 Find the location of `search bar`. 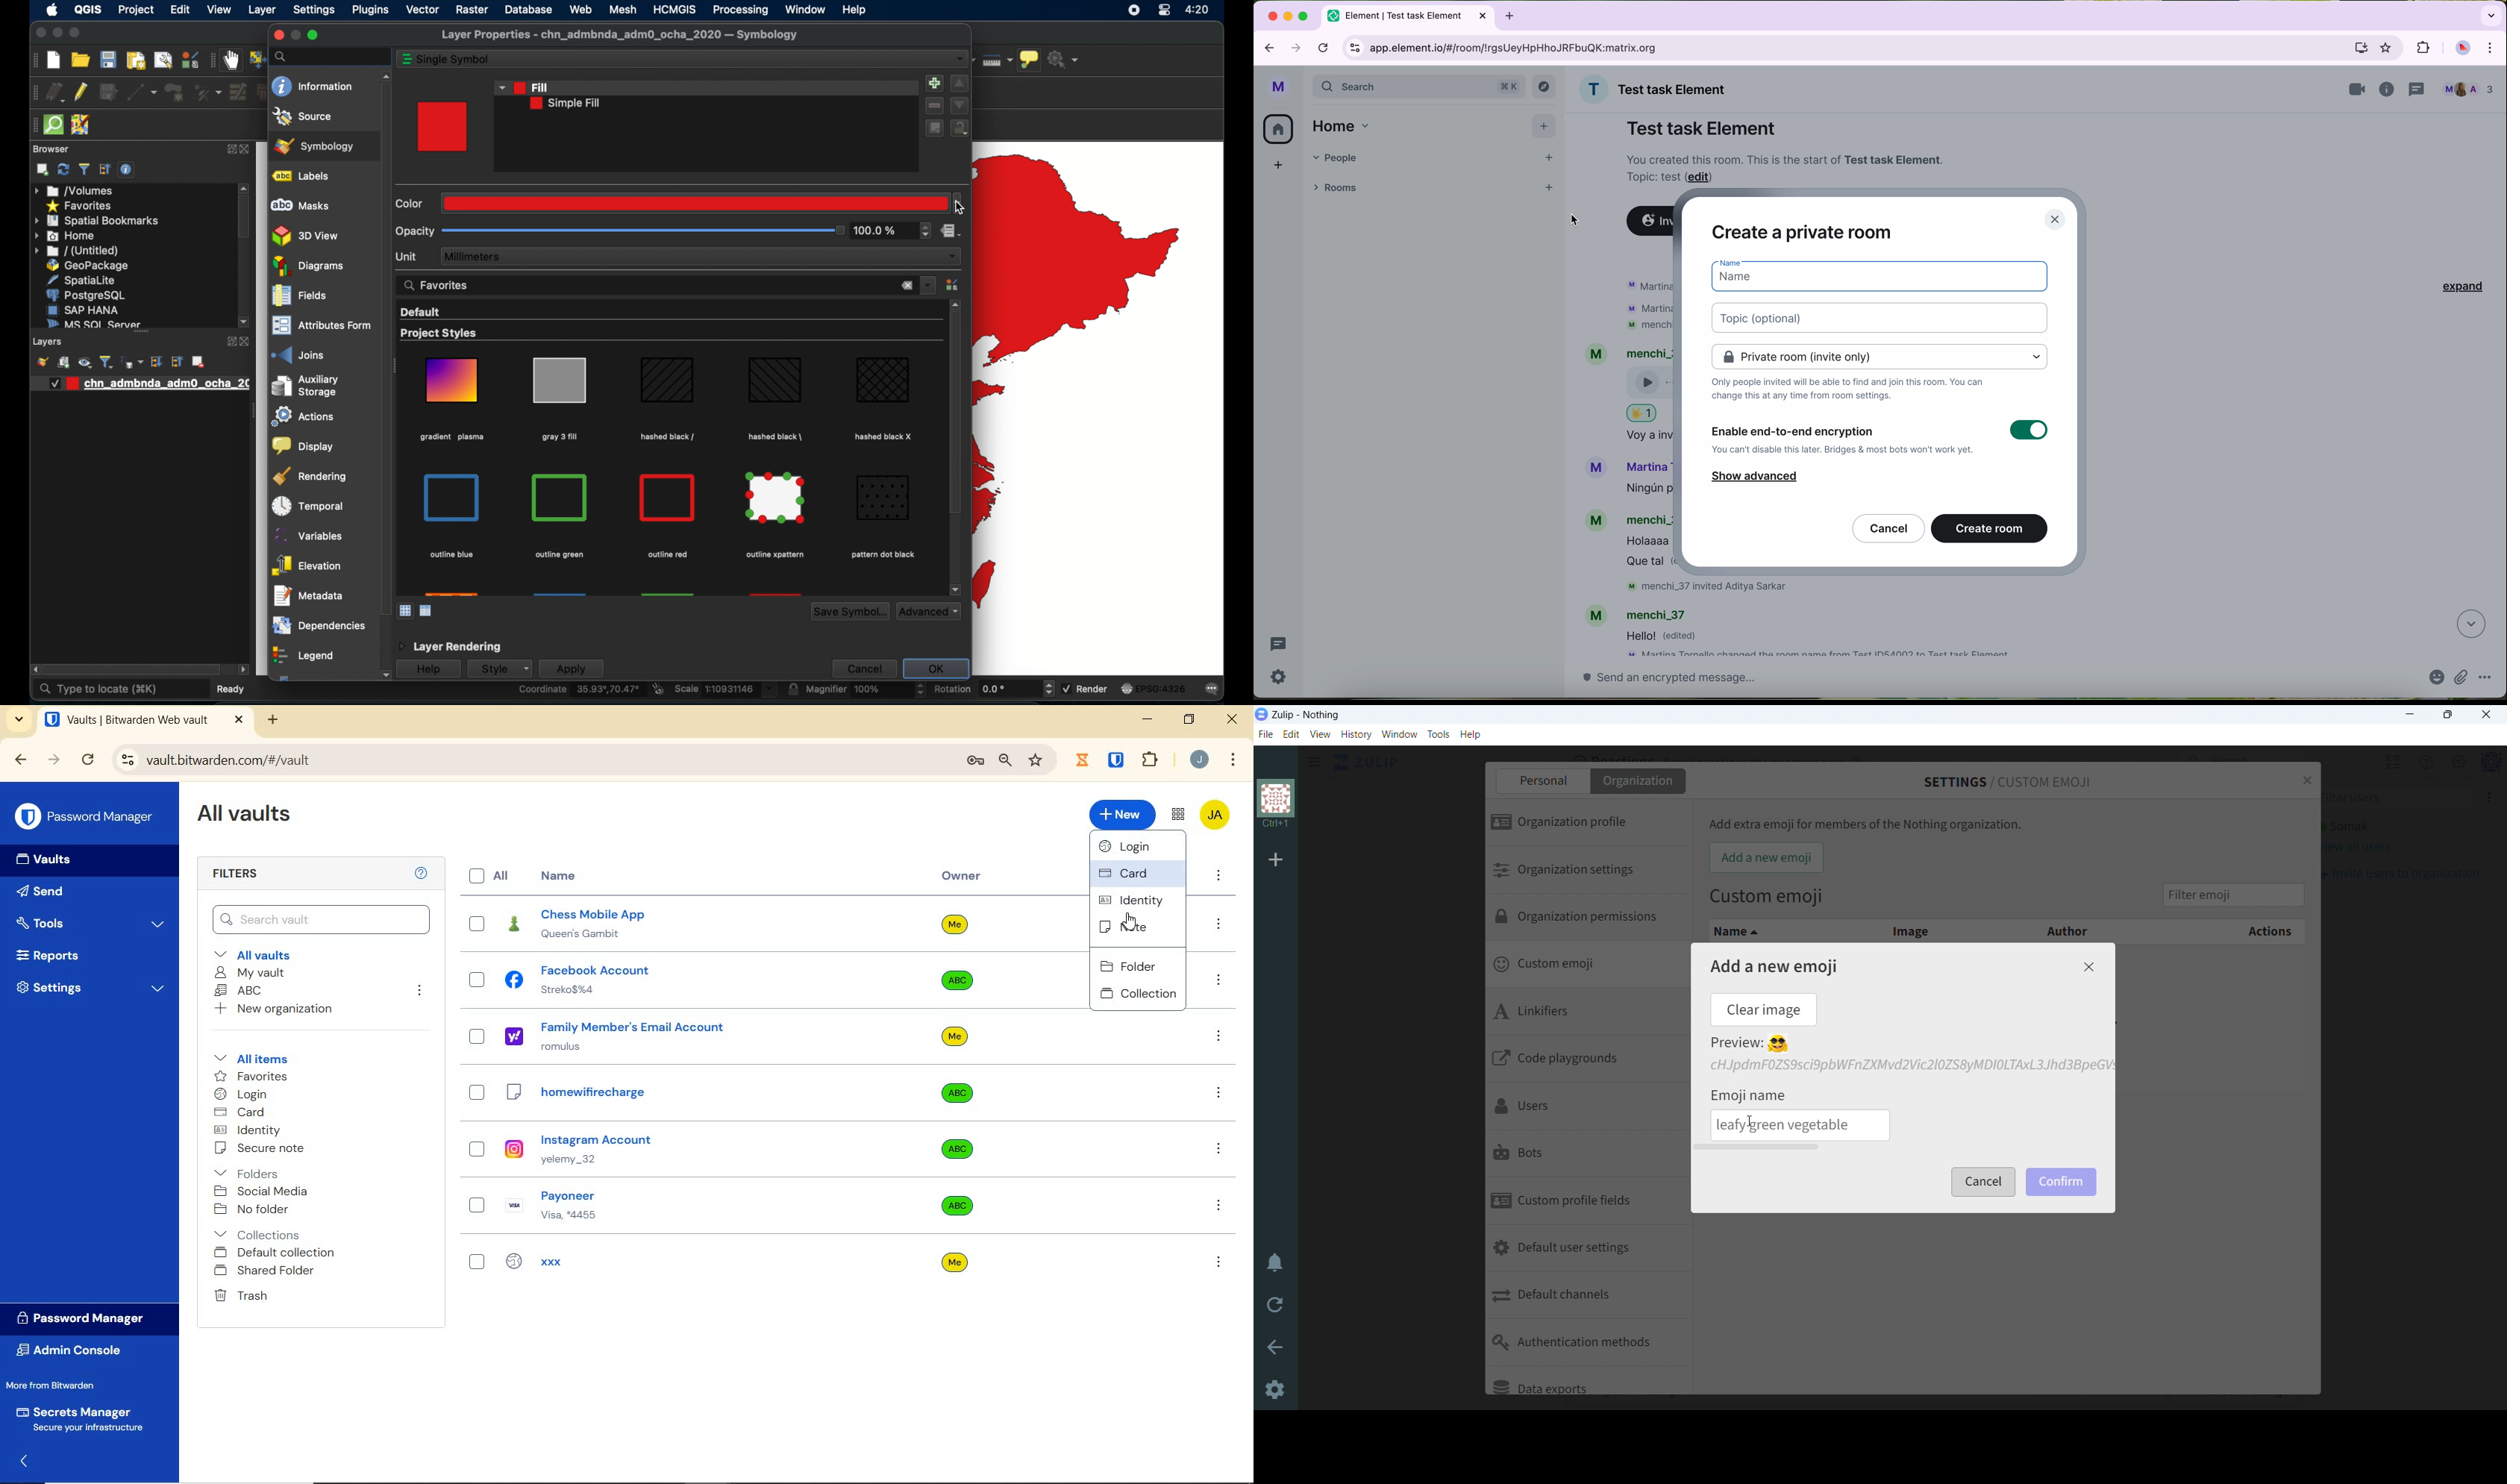

search bar is located at coordinates (330, 56).